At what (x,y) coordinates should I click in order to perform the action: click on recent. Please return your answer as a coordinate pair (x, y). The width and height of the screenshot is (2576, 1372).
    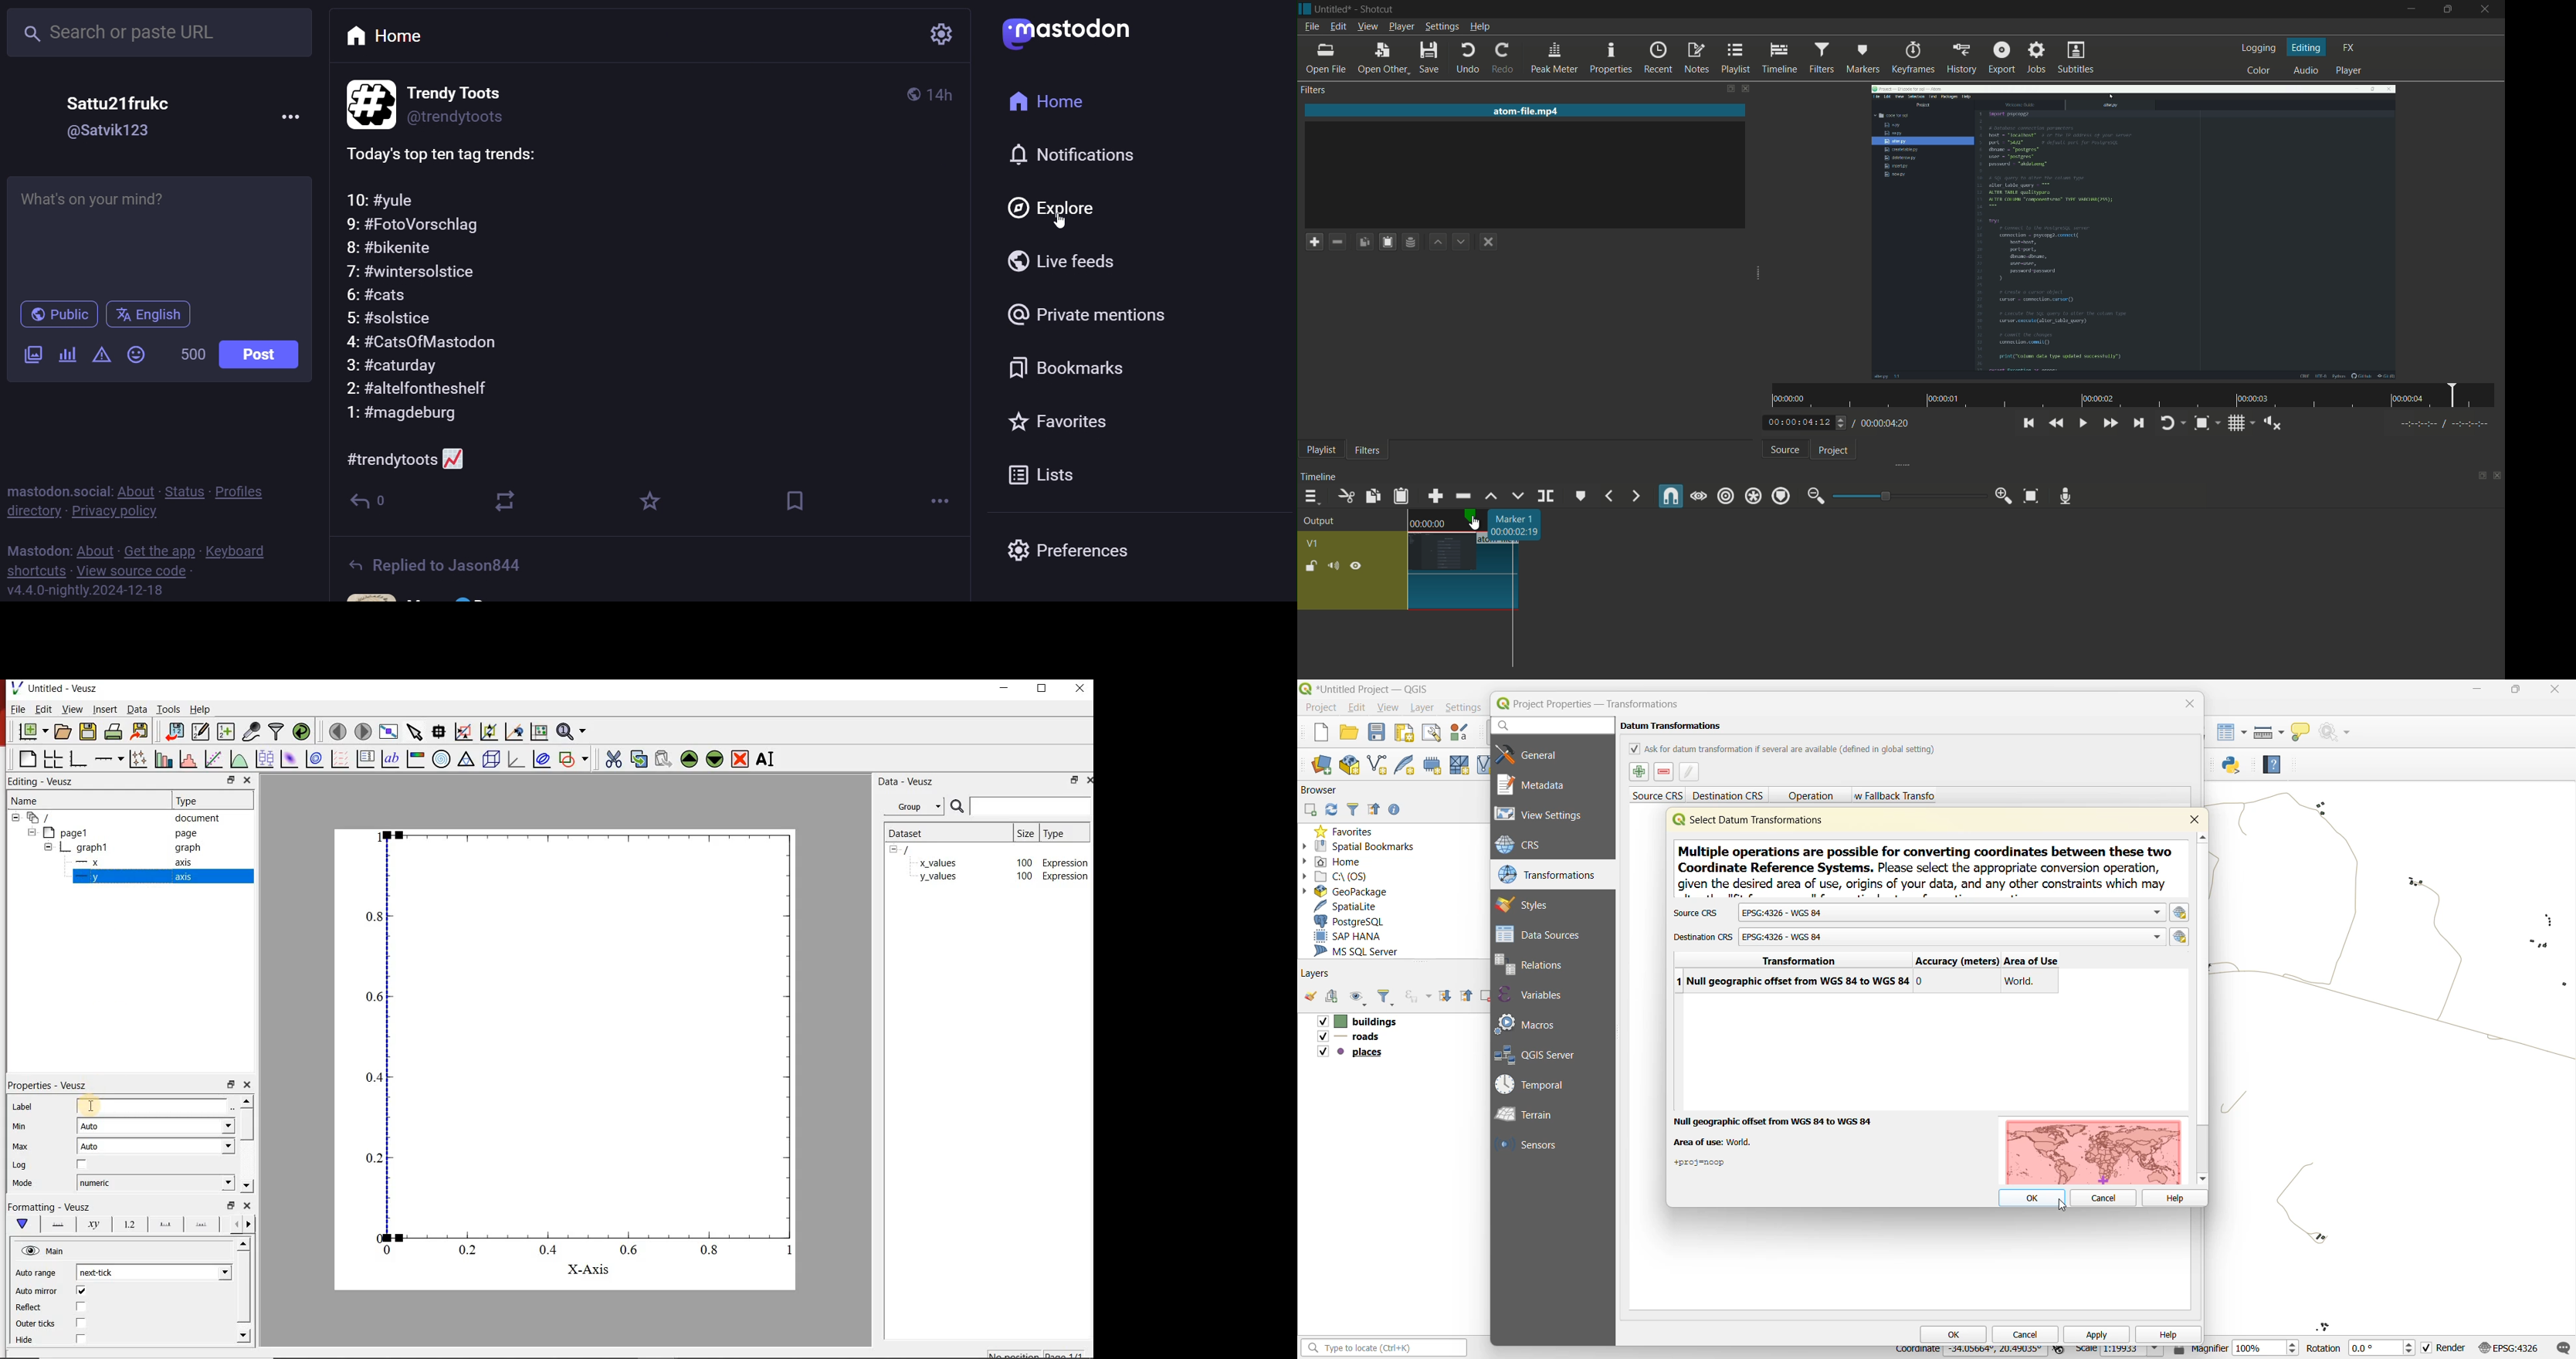
    Looking at the image, I should click on (1657, 57).